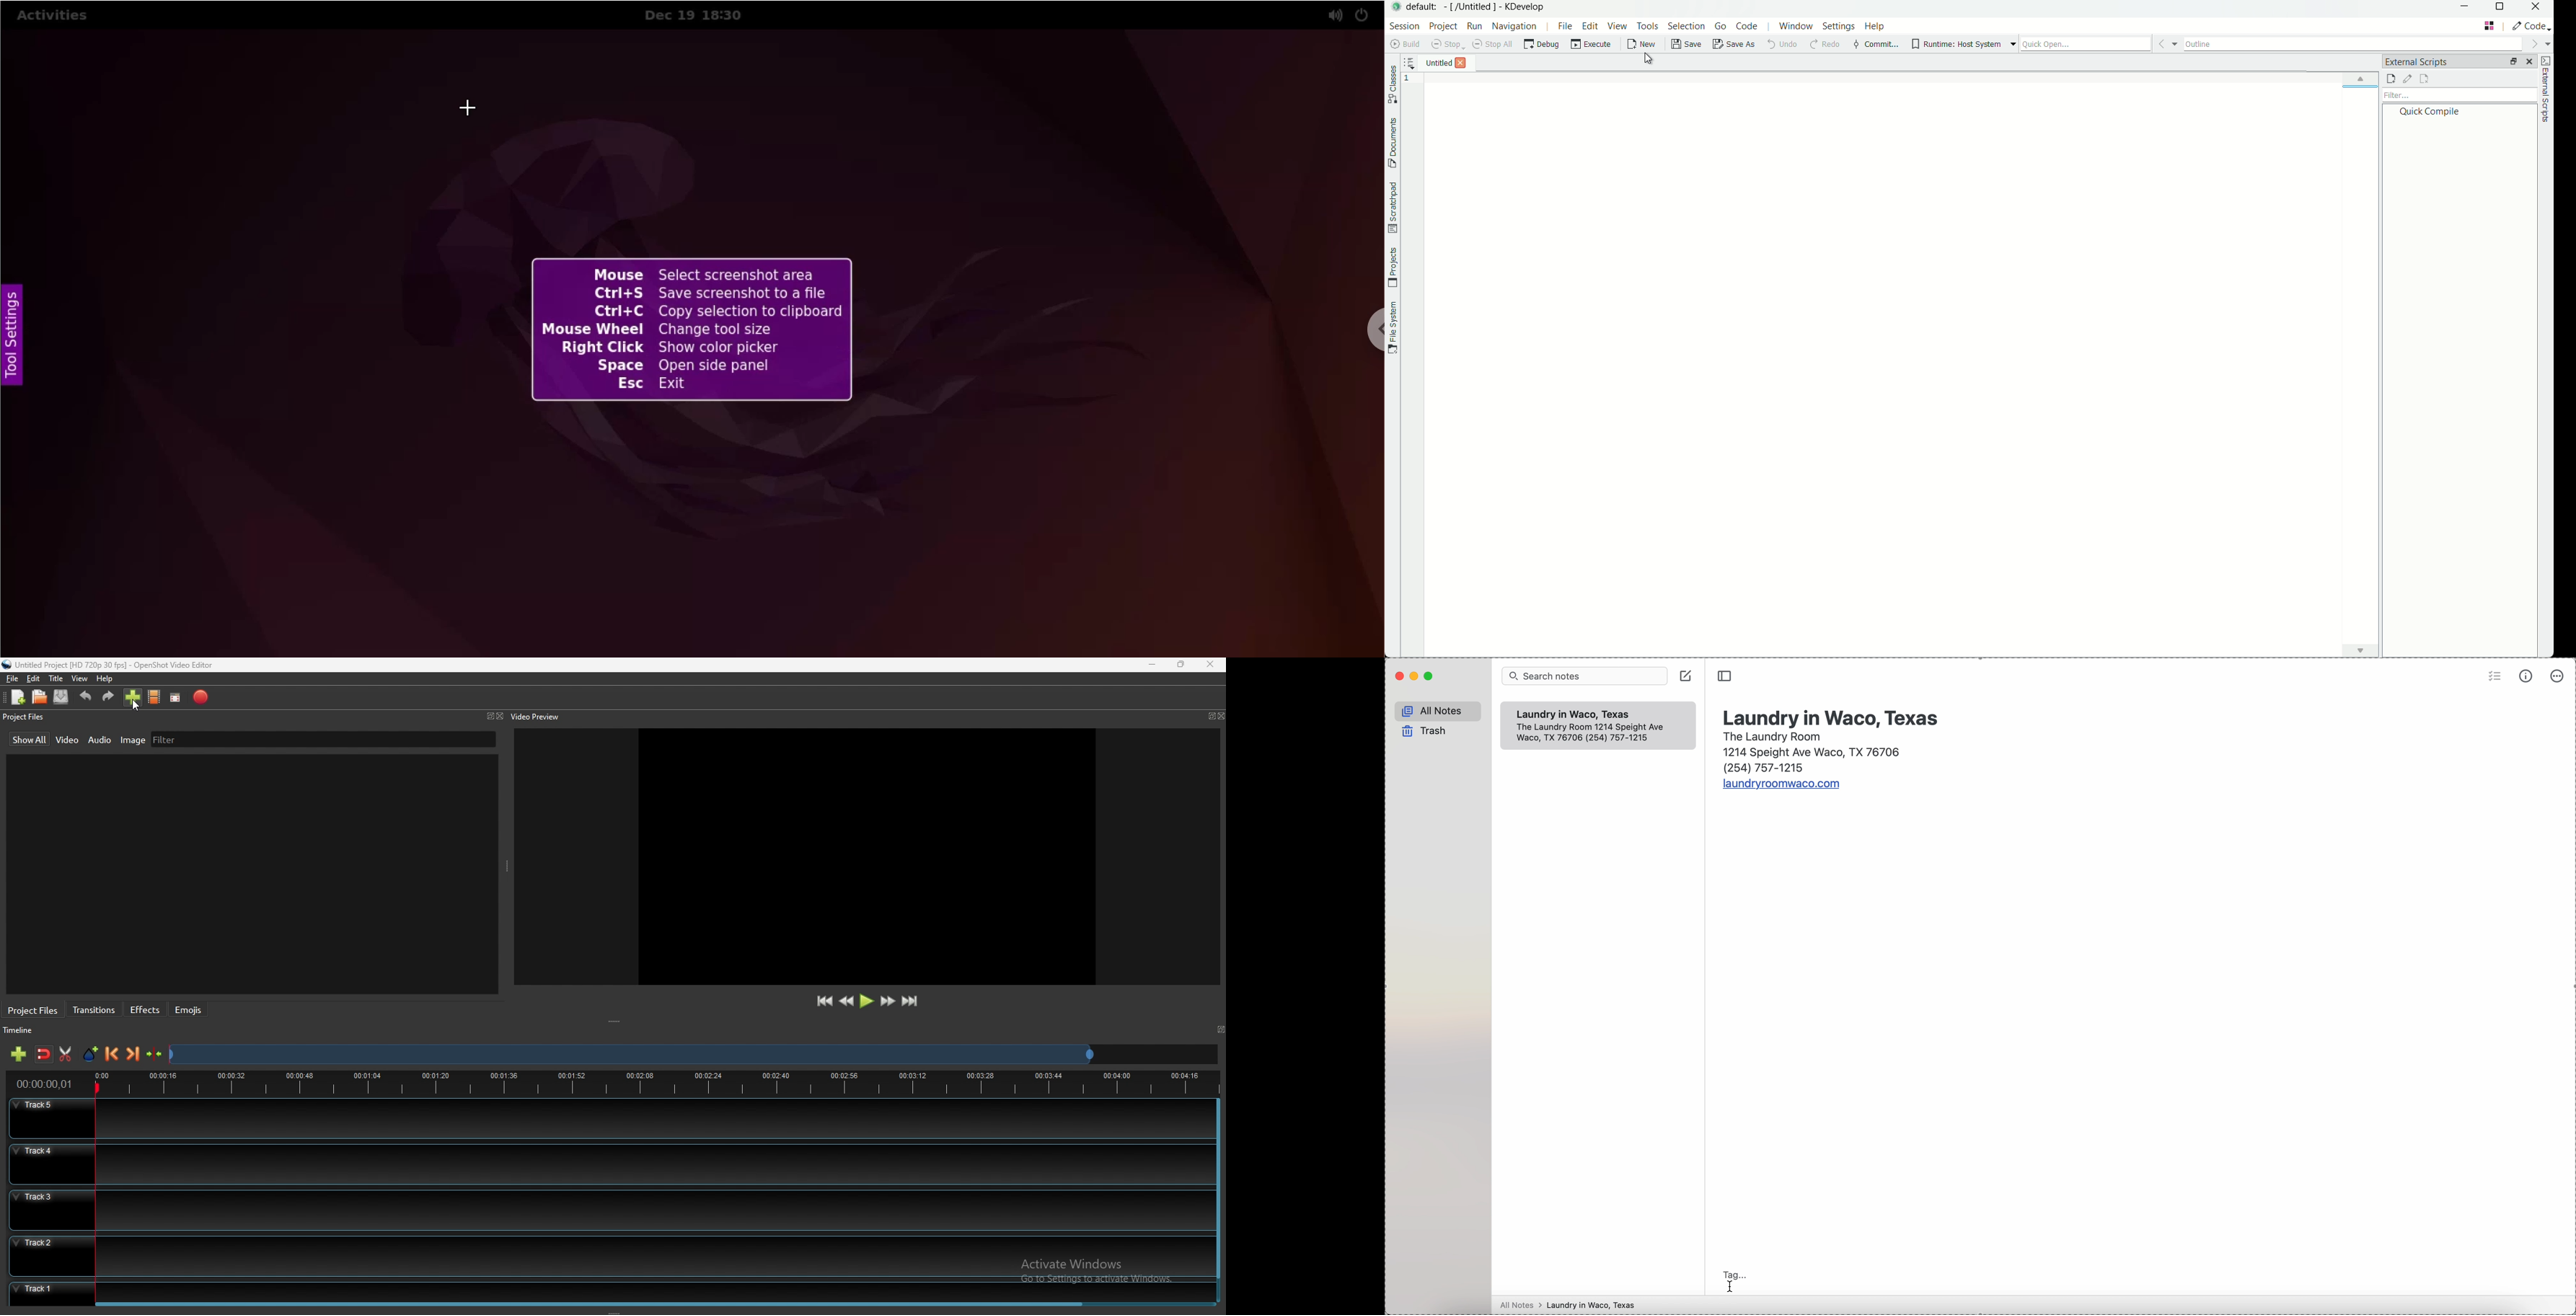 The image size is (2576, 1316). What do you see at coordinates (155, 1054) in the screenshot?
I see `centre timeline` at bounding box center [155, 1054].